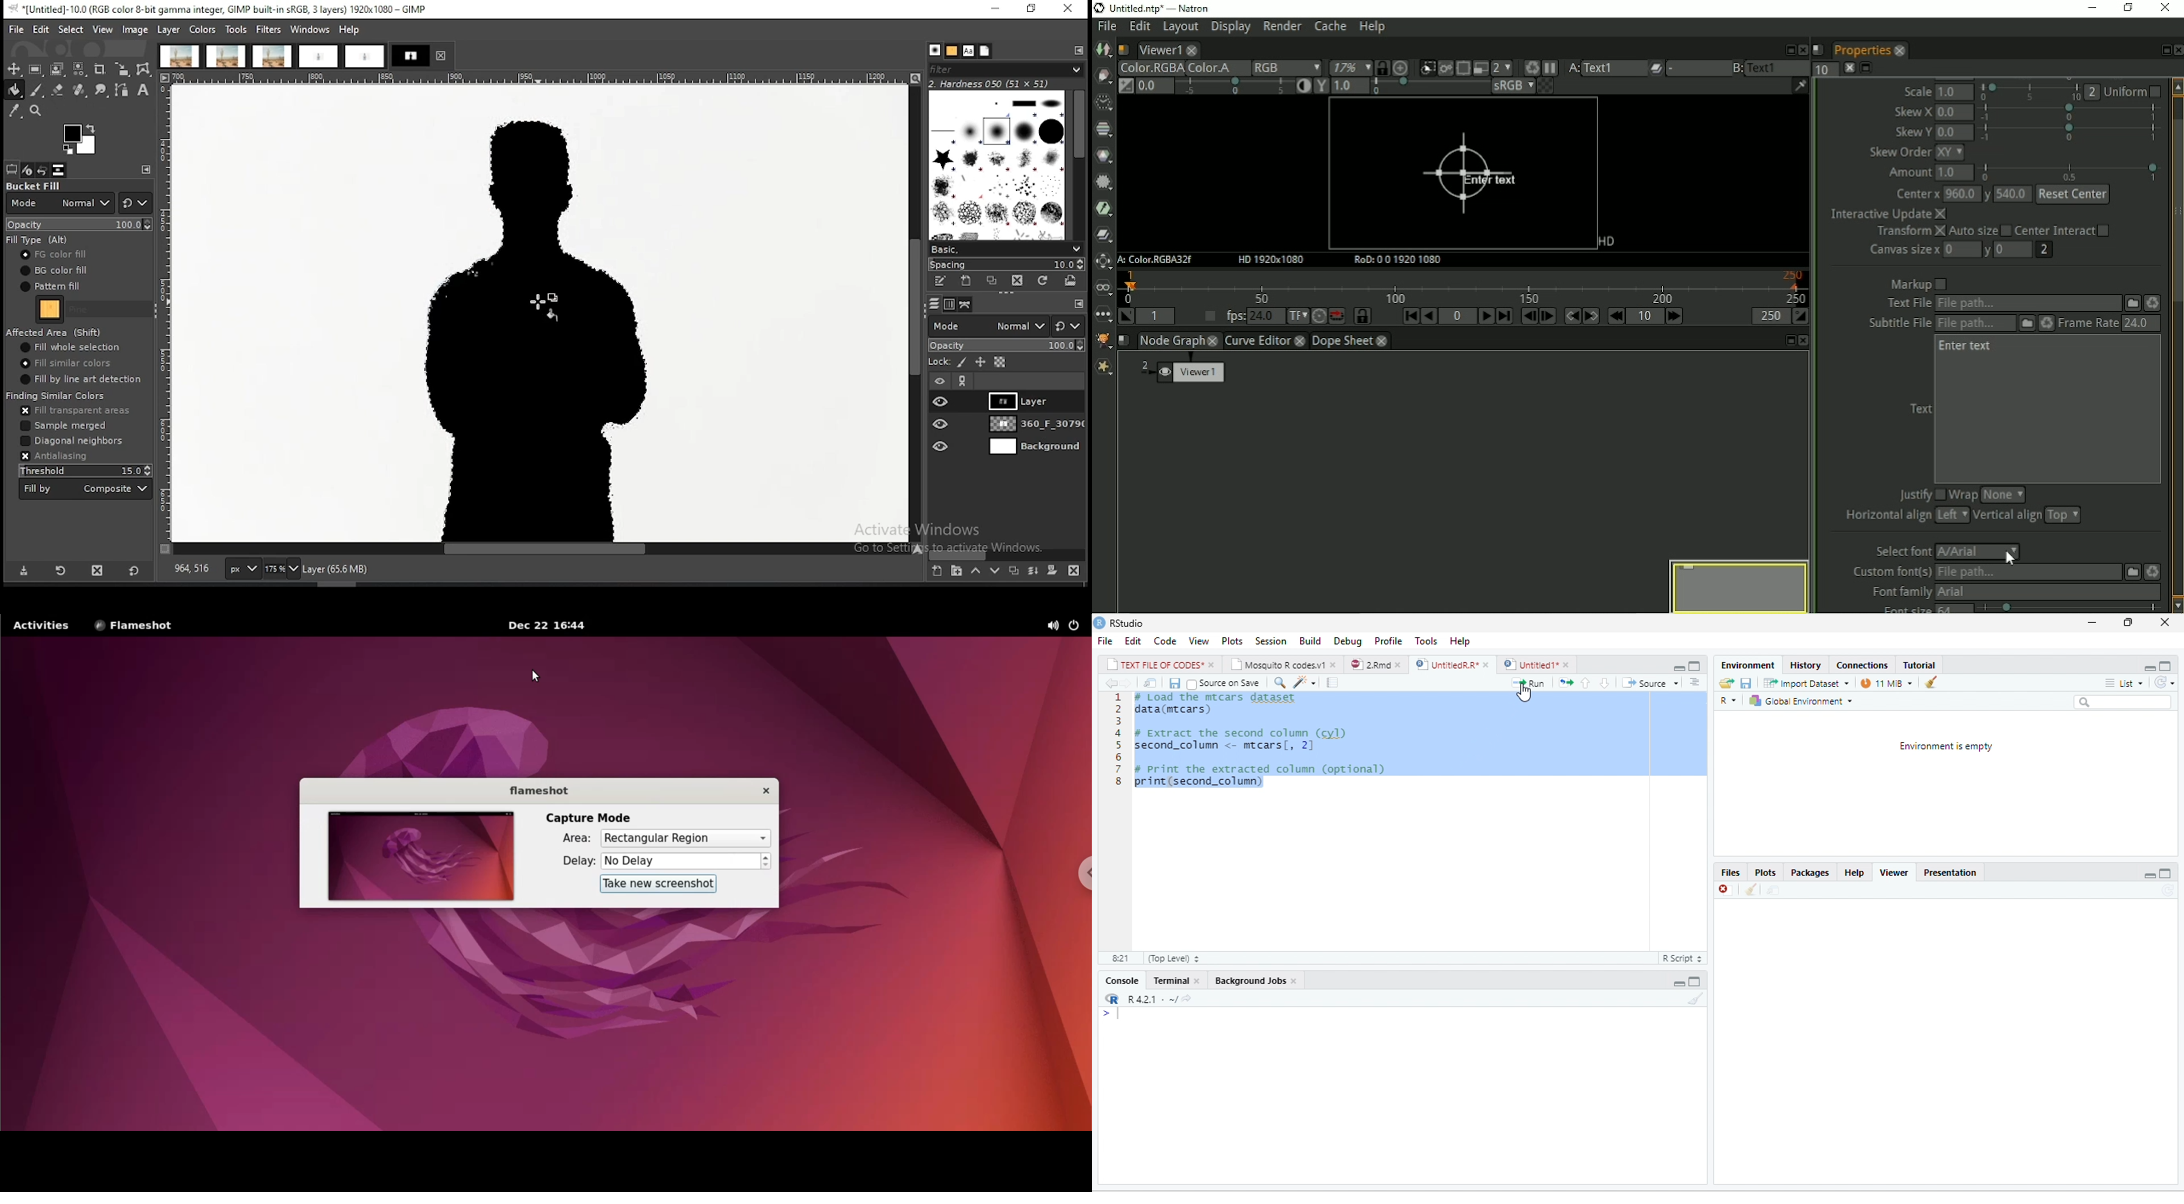 The image size is (2184, 1204). What do you see at coordinates (269, 30) in the screenshot?
I see `filters` at bounding box center [269, 30].